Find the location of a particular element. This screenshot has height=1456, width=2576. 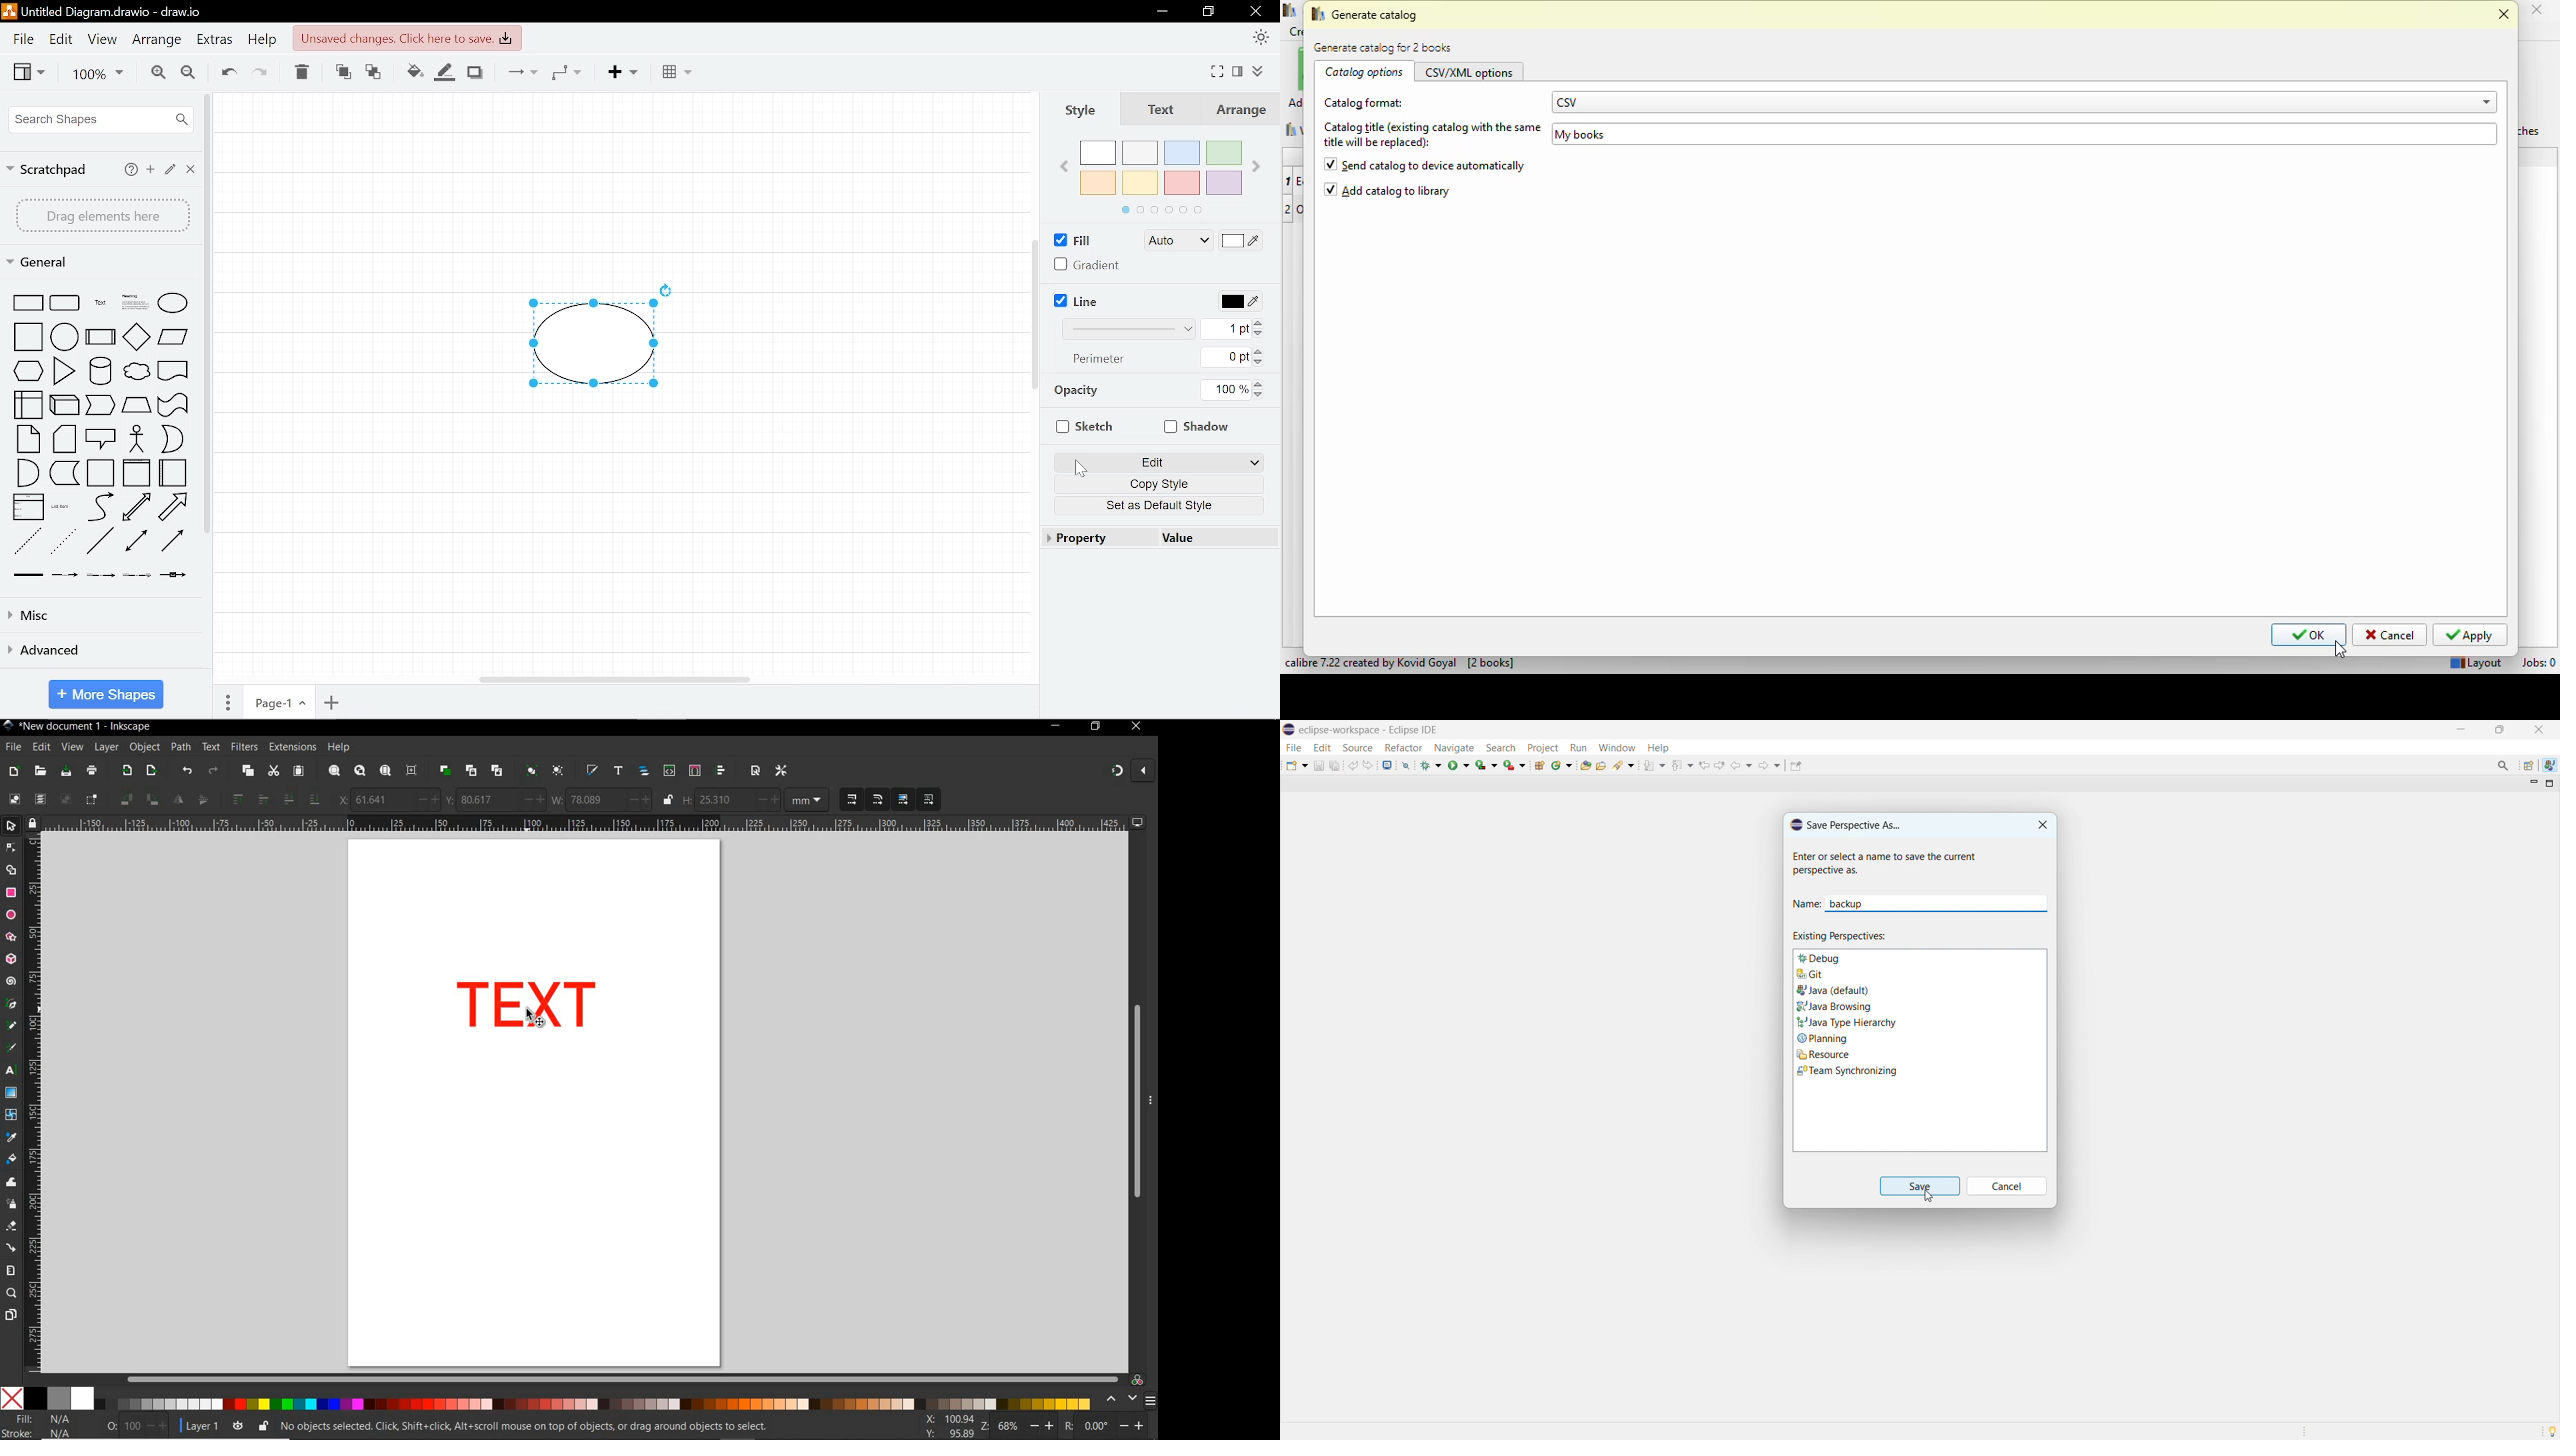

MOVE PATTERNS is located at coordinates (928, 800).